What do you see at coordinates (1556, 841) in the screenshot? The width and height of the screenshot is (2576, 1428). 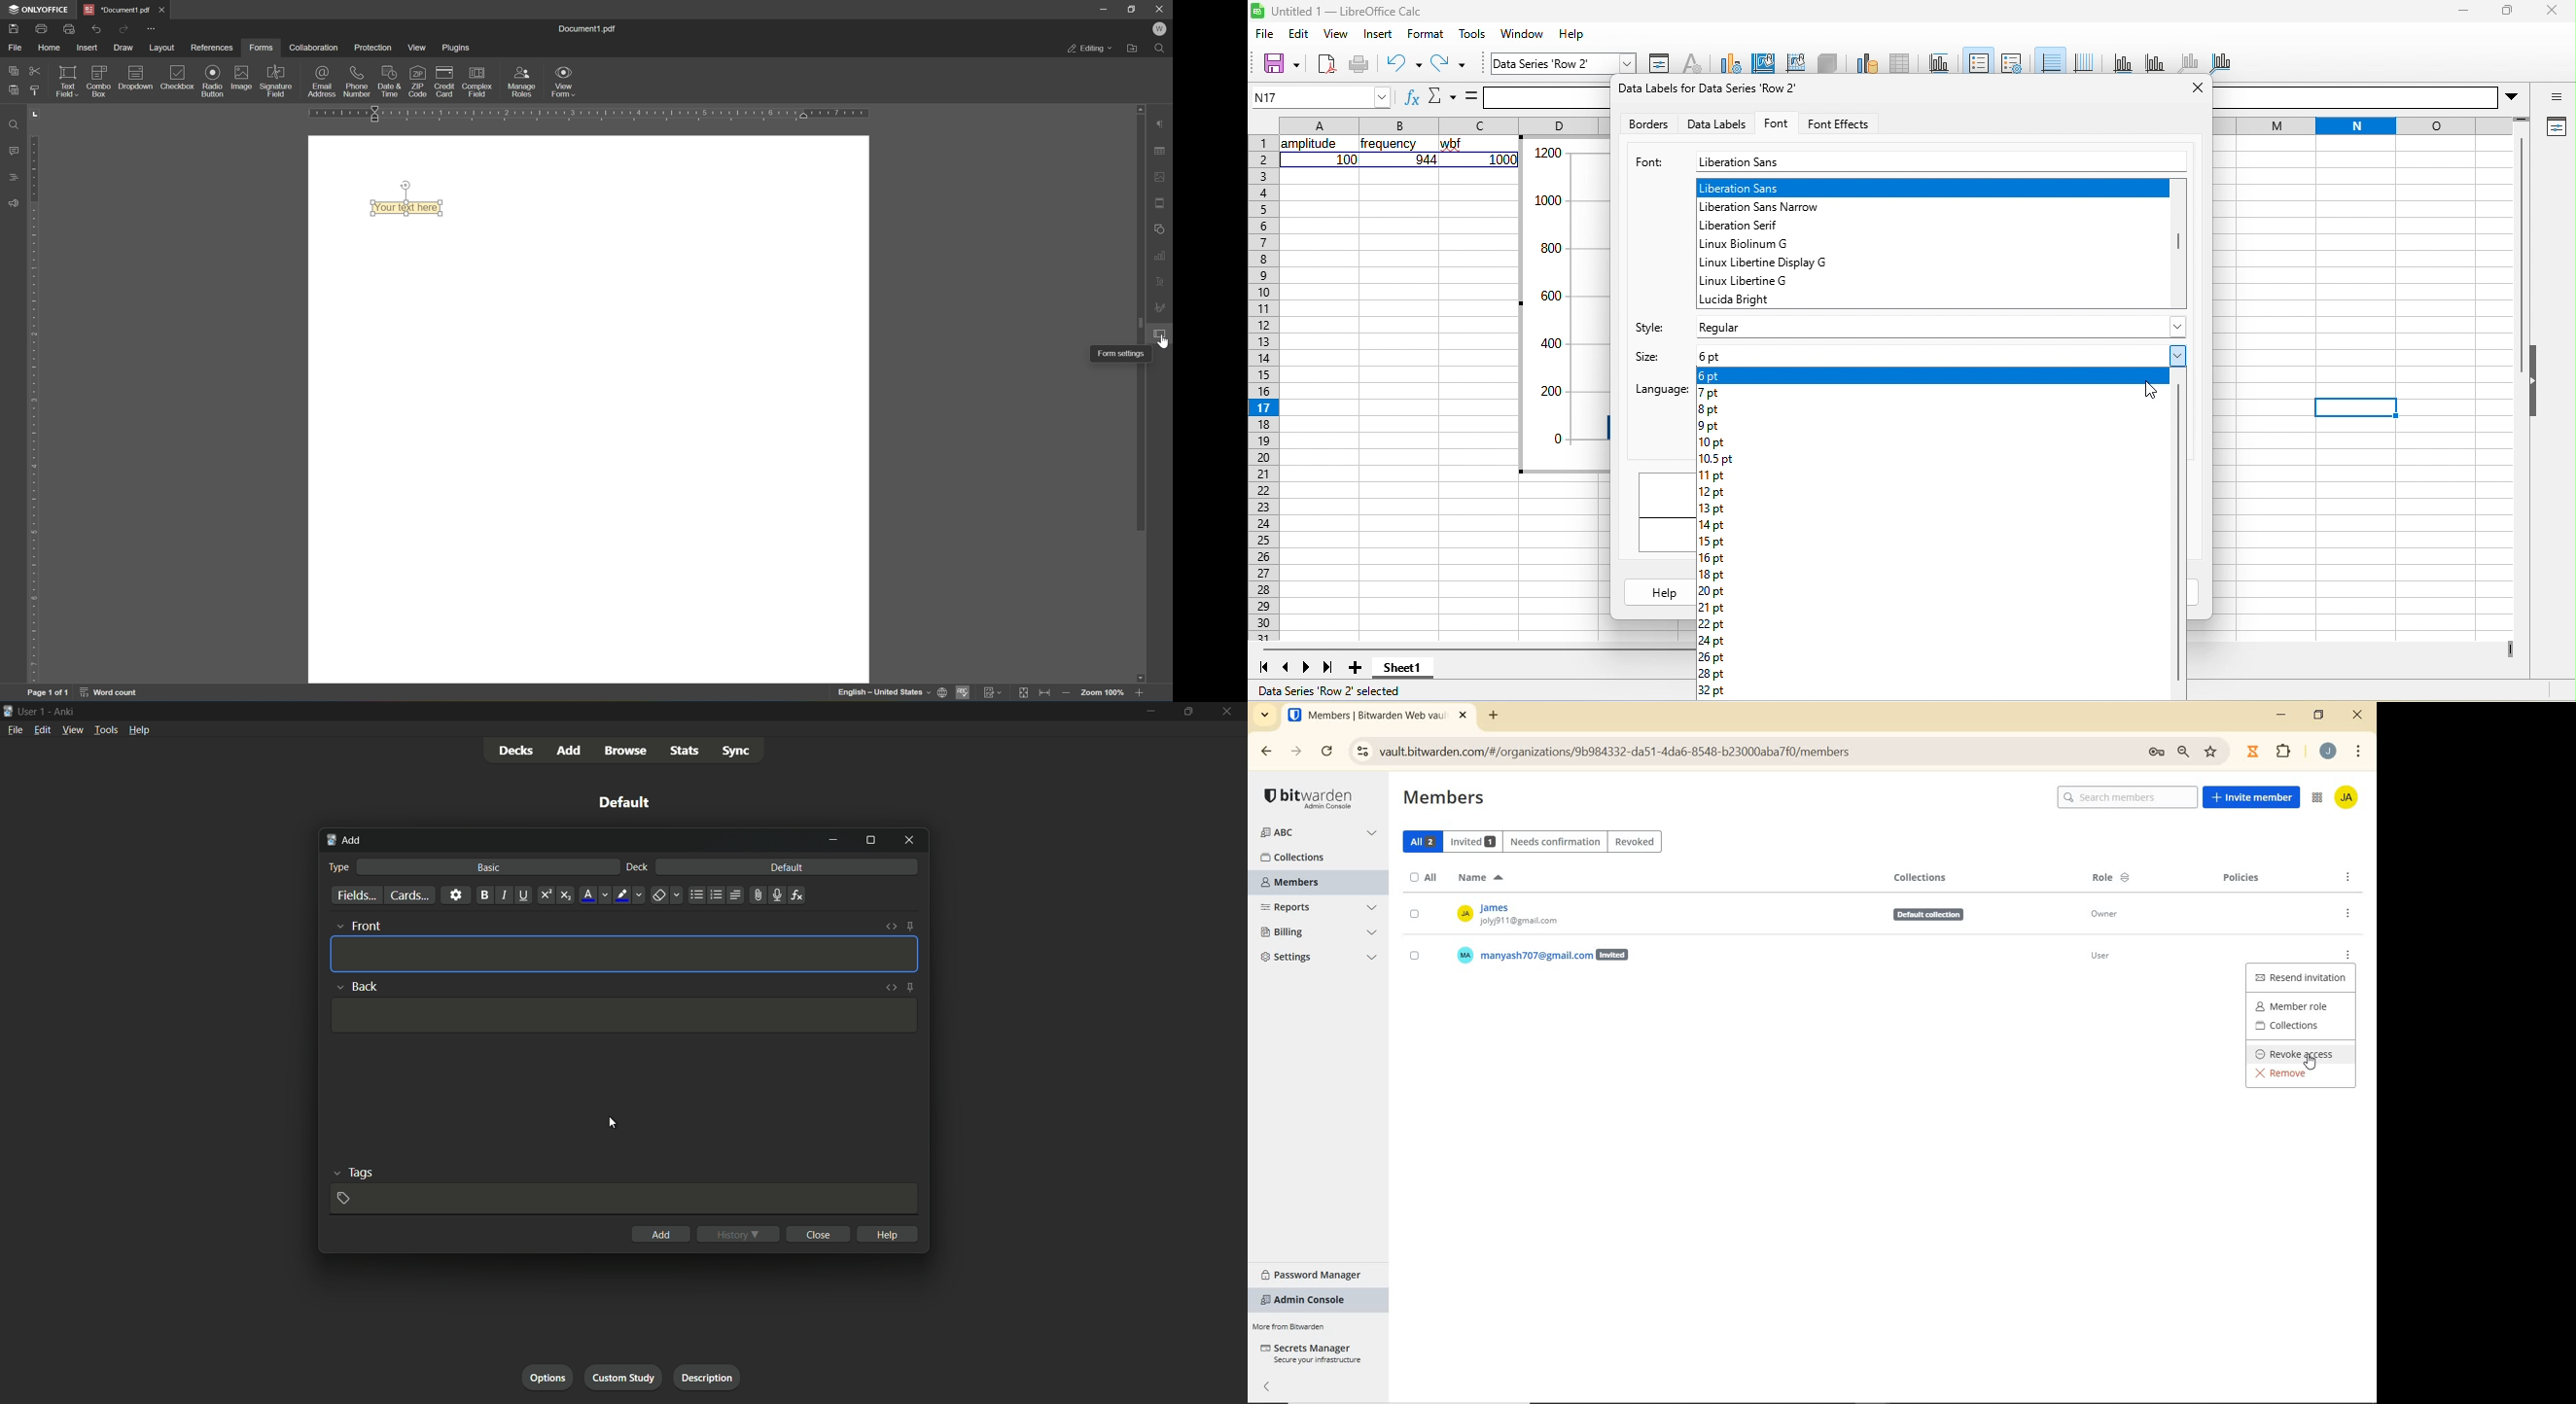 I see `NEEDS CONFIRMATION` at bounding box center [1556, 841].